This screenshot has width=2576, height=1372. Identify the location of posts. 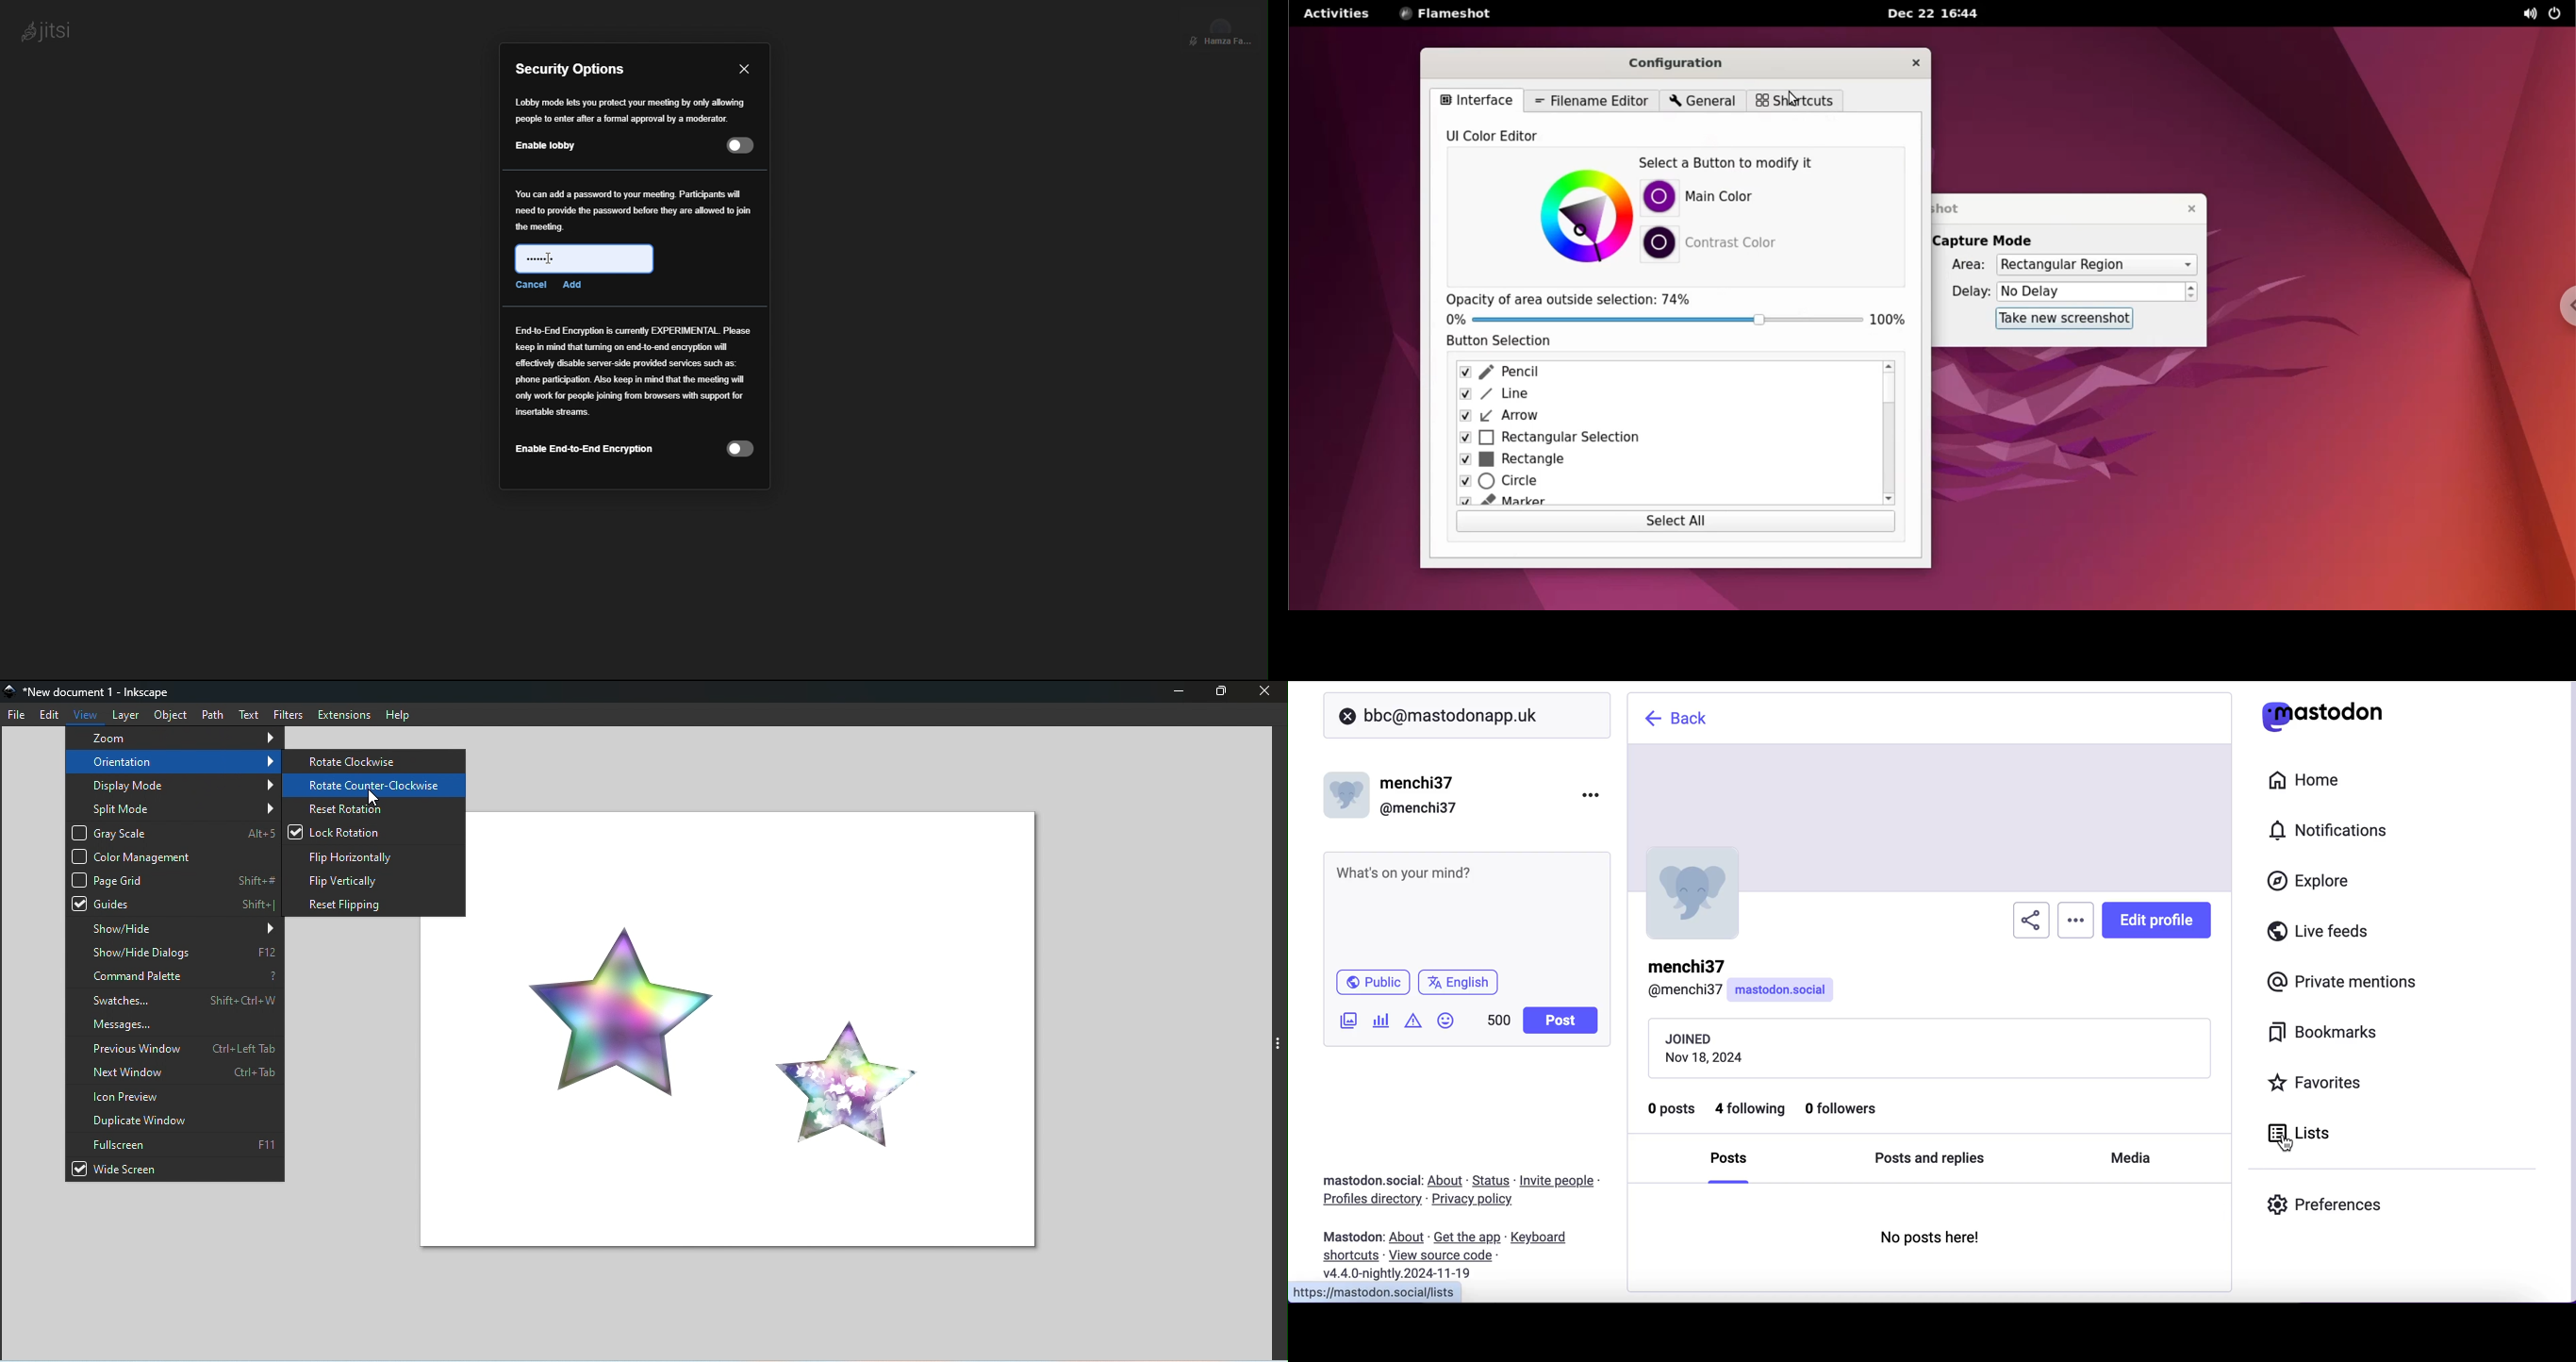
(1728, 1163).